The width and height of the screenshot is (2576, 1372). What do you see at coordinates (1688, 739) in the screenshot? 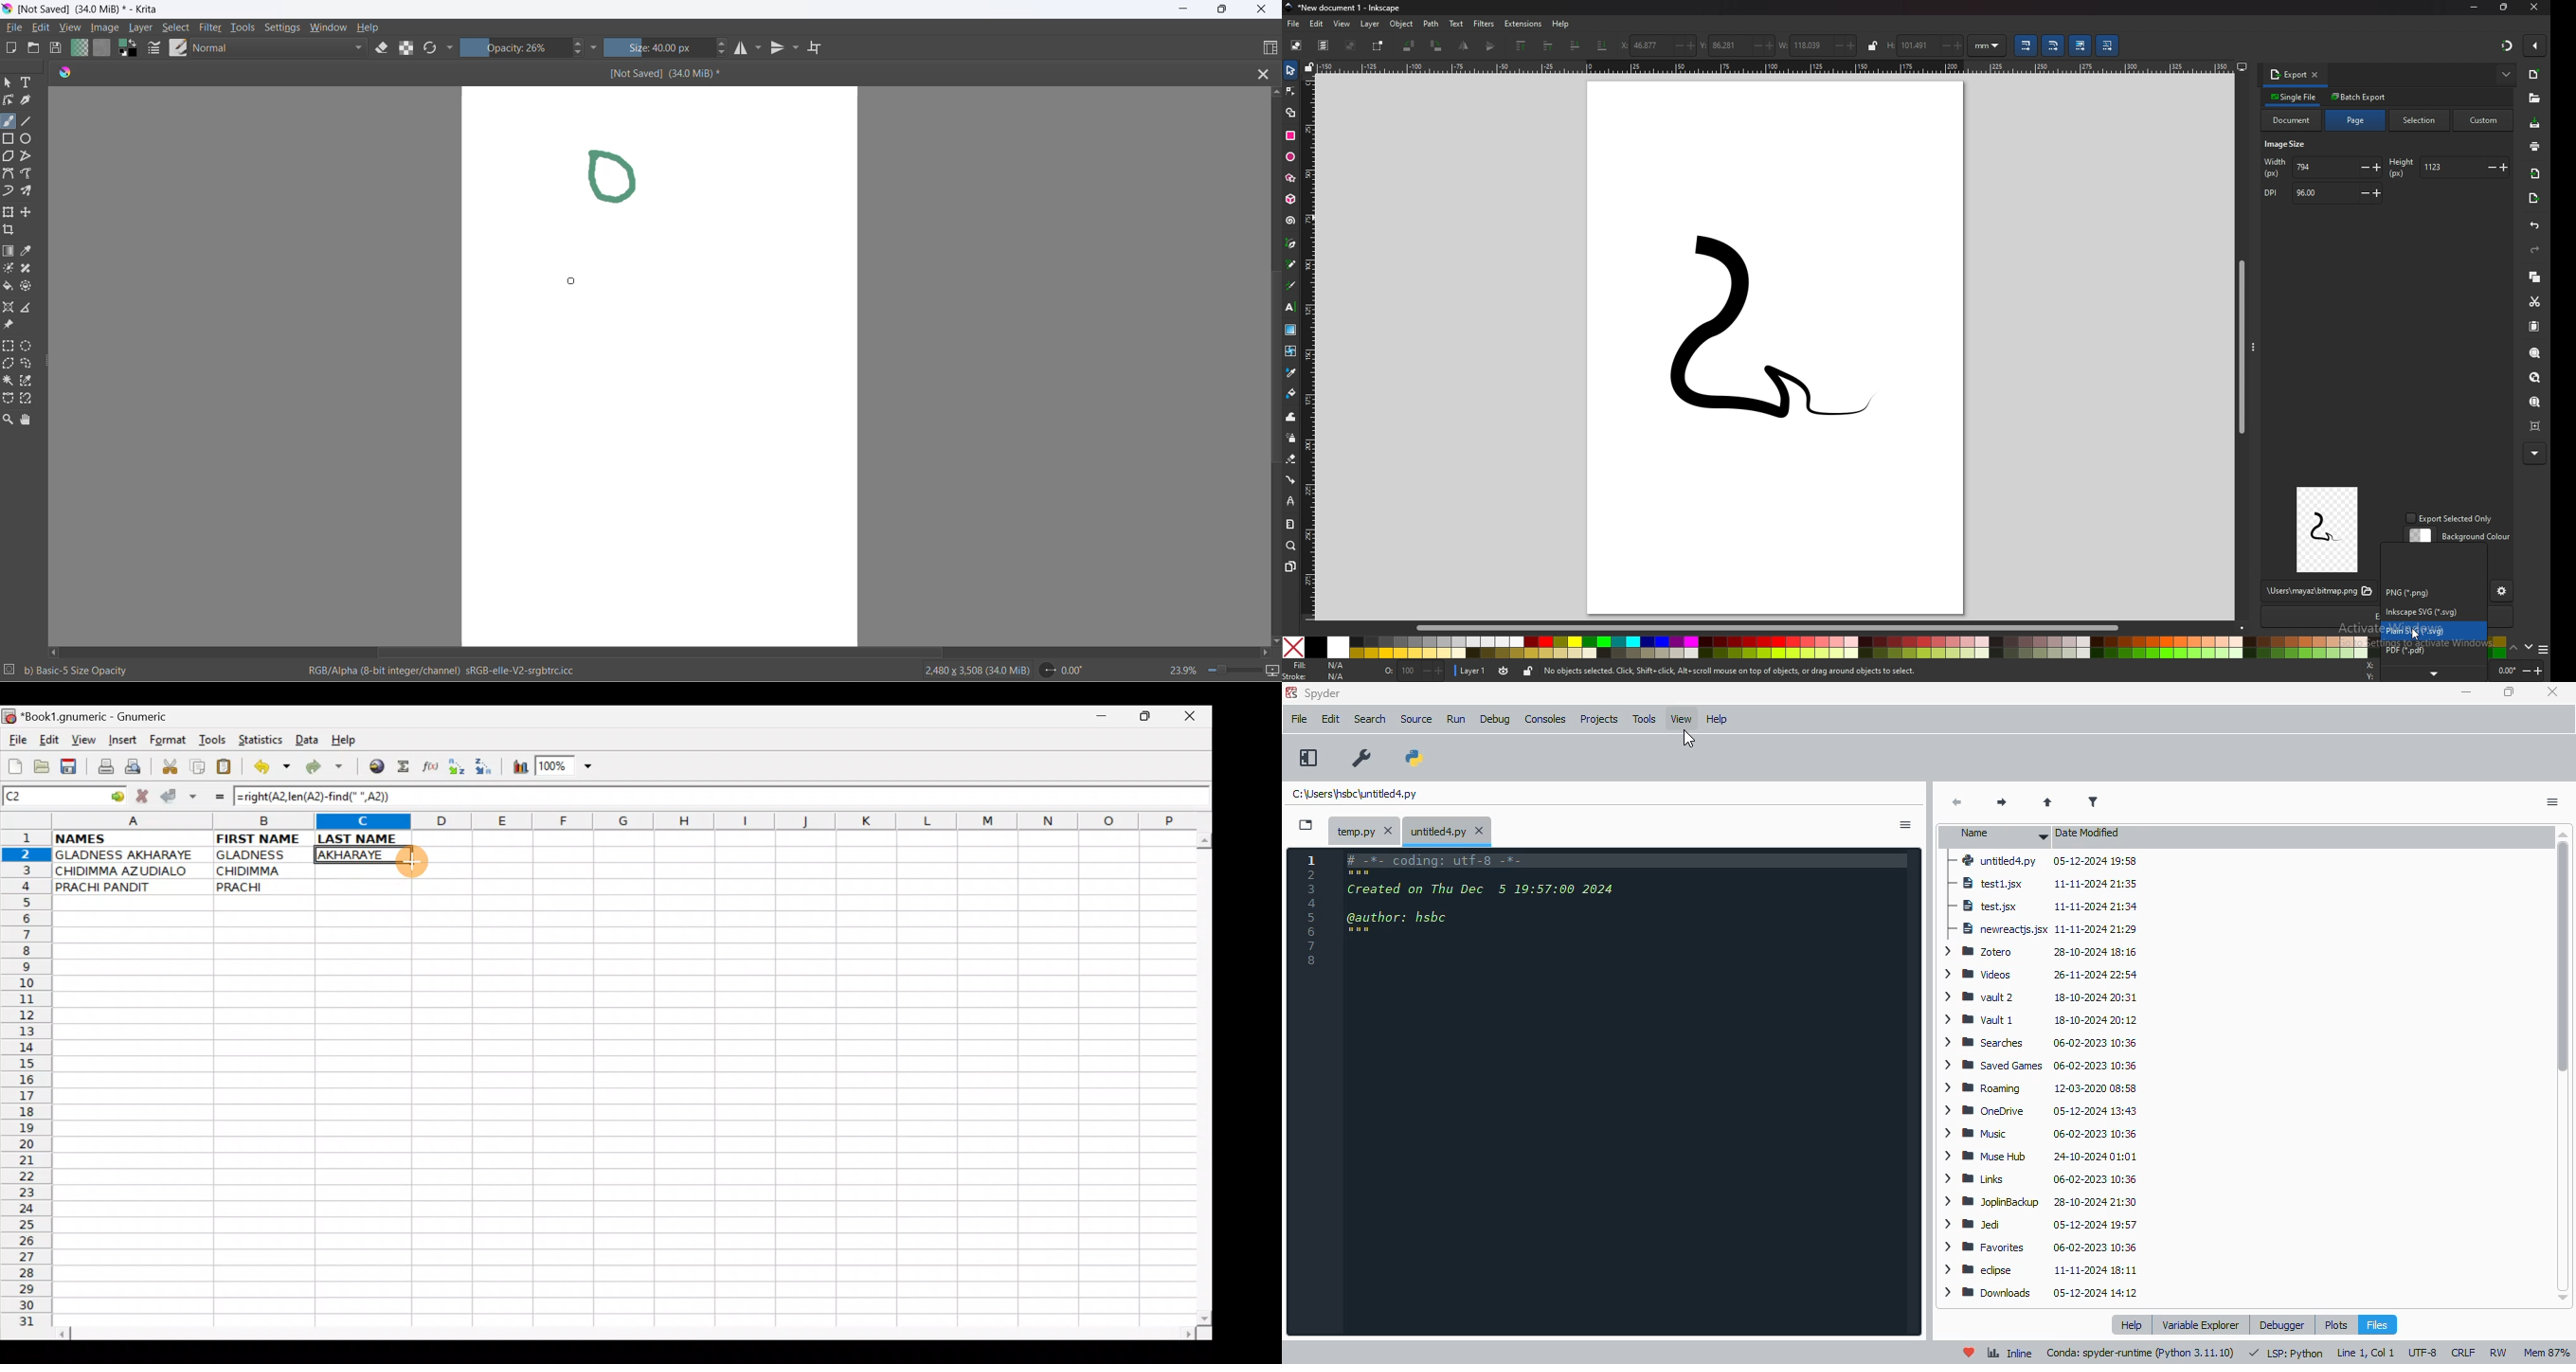
I see `cursor` at bounding box center [1688, 739].